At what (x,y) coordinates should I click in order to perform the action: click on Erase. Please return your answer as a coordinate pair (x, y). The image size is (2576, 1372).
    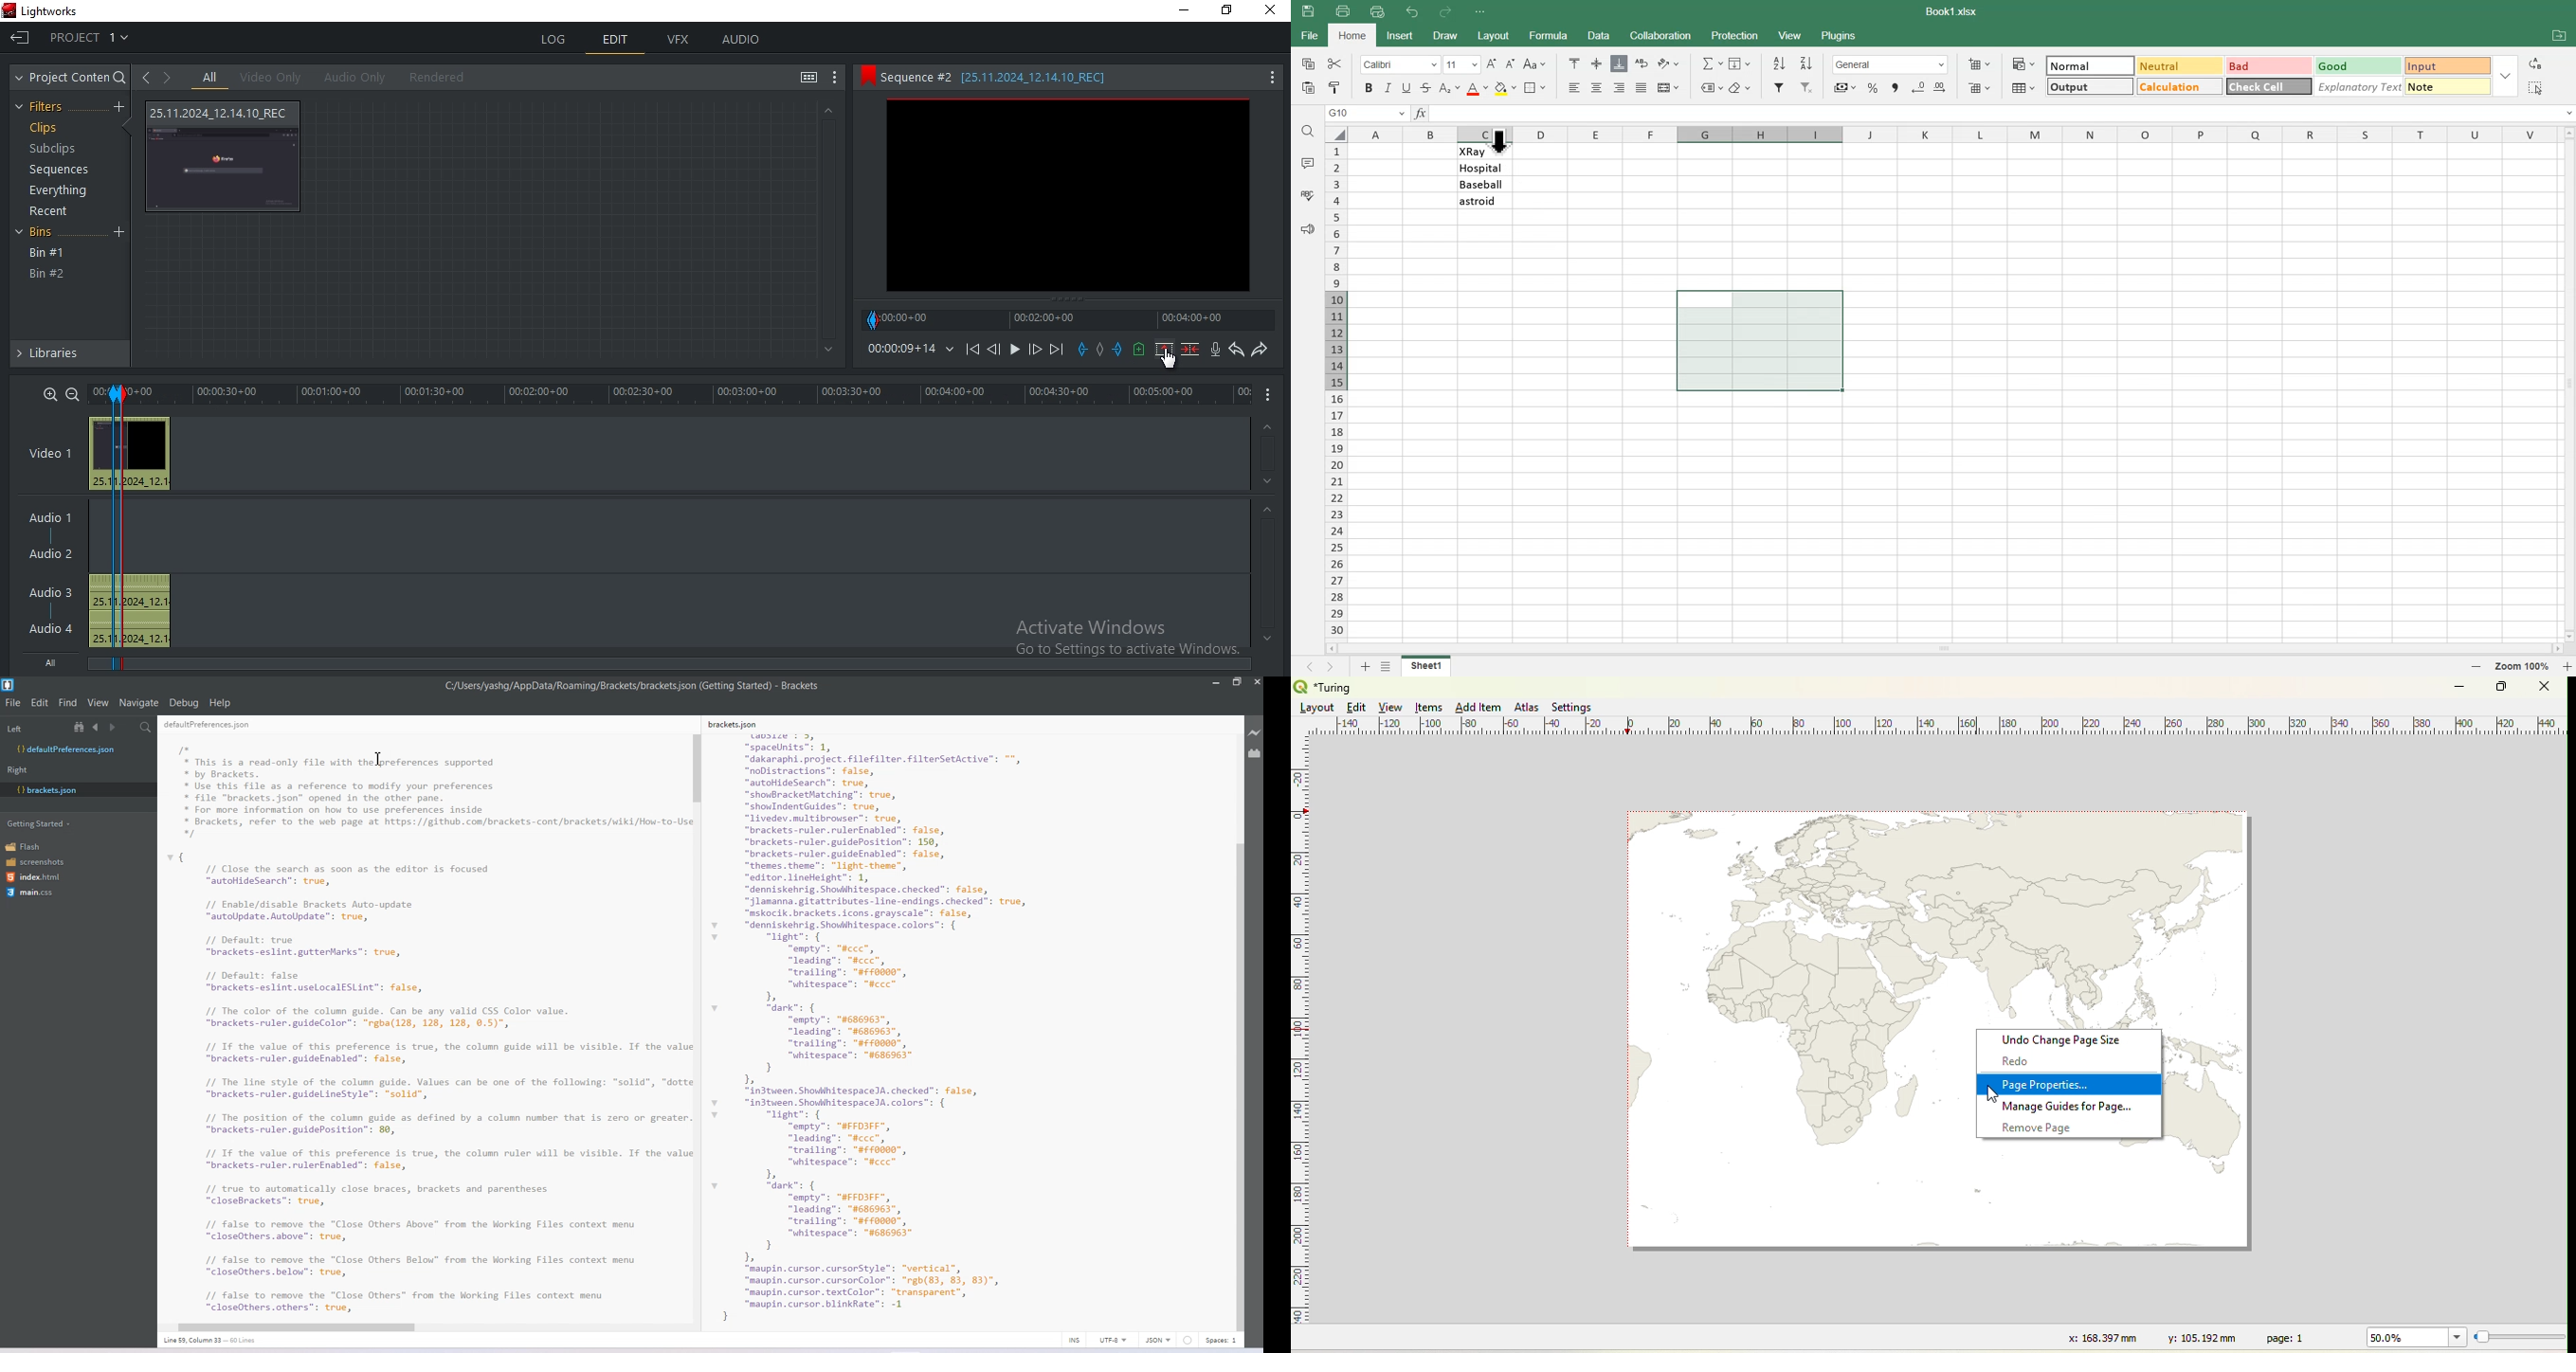
    Looking at the image, I should click on (1740, 87).